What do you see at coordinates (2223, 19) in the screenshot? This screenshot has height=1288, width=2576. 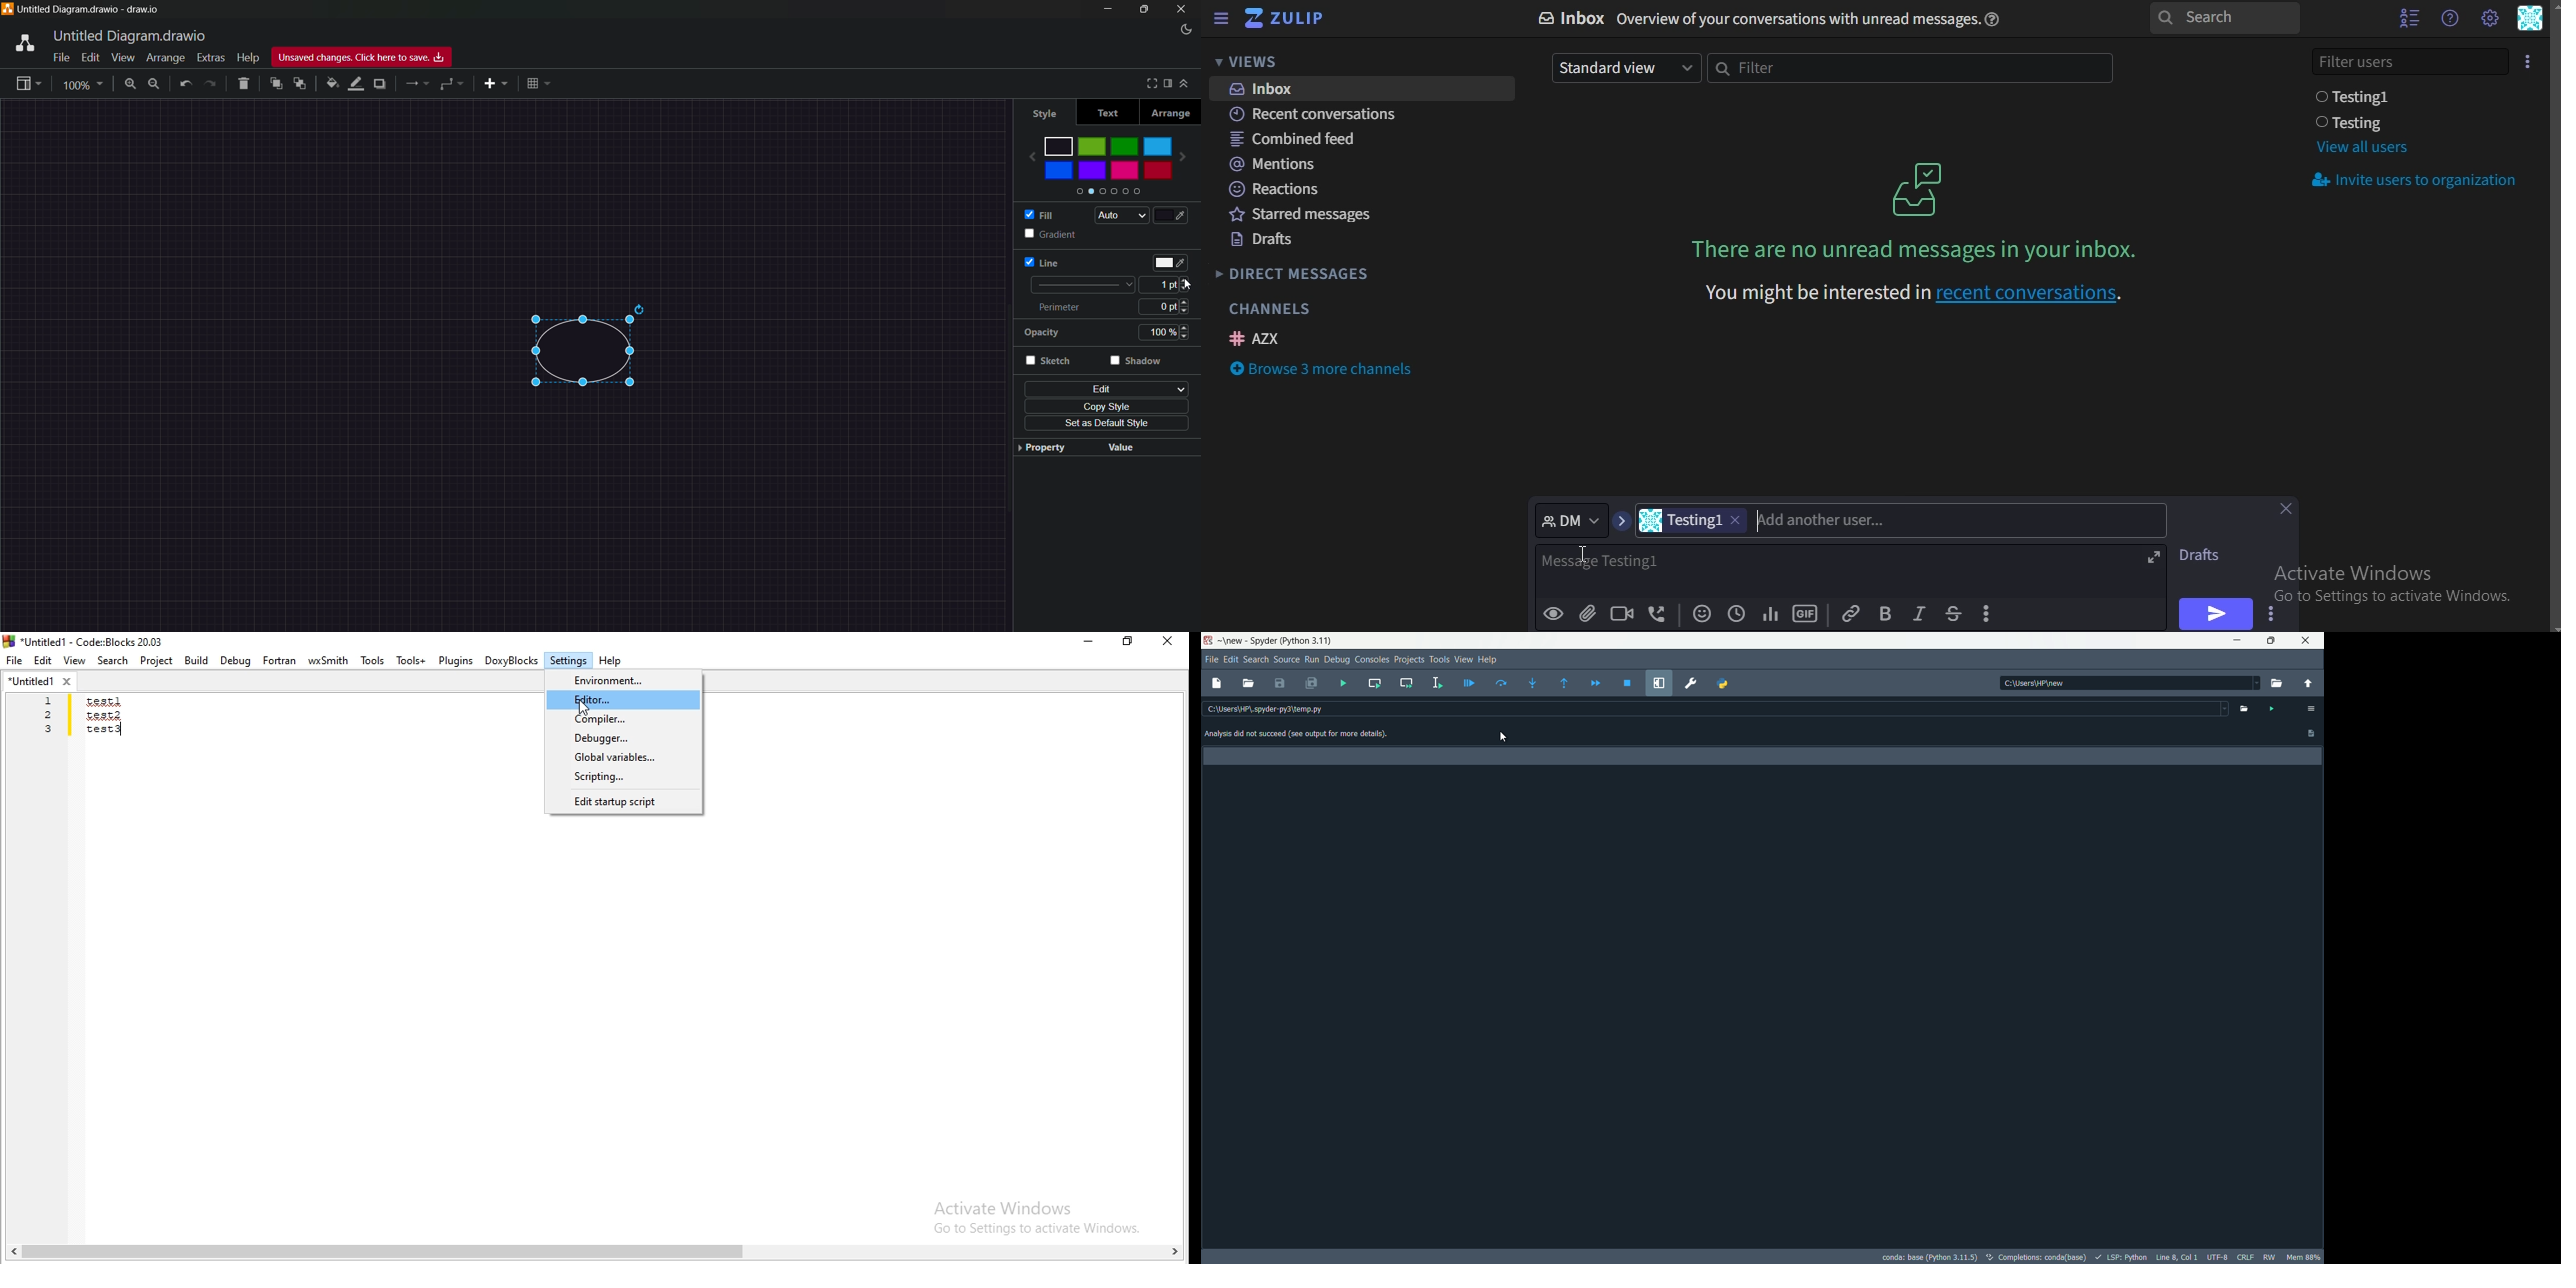 I see `search` at bounding box center [2223, 19].